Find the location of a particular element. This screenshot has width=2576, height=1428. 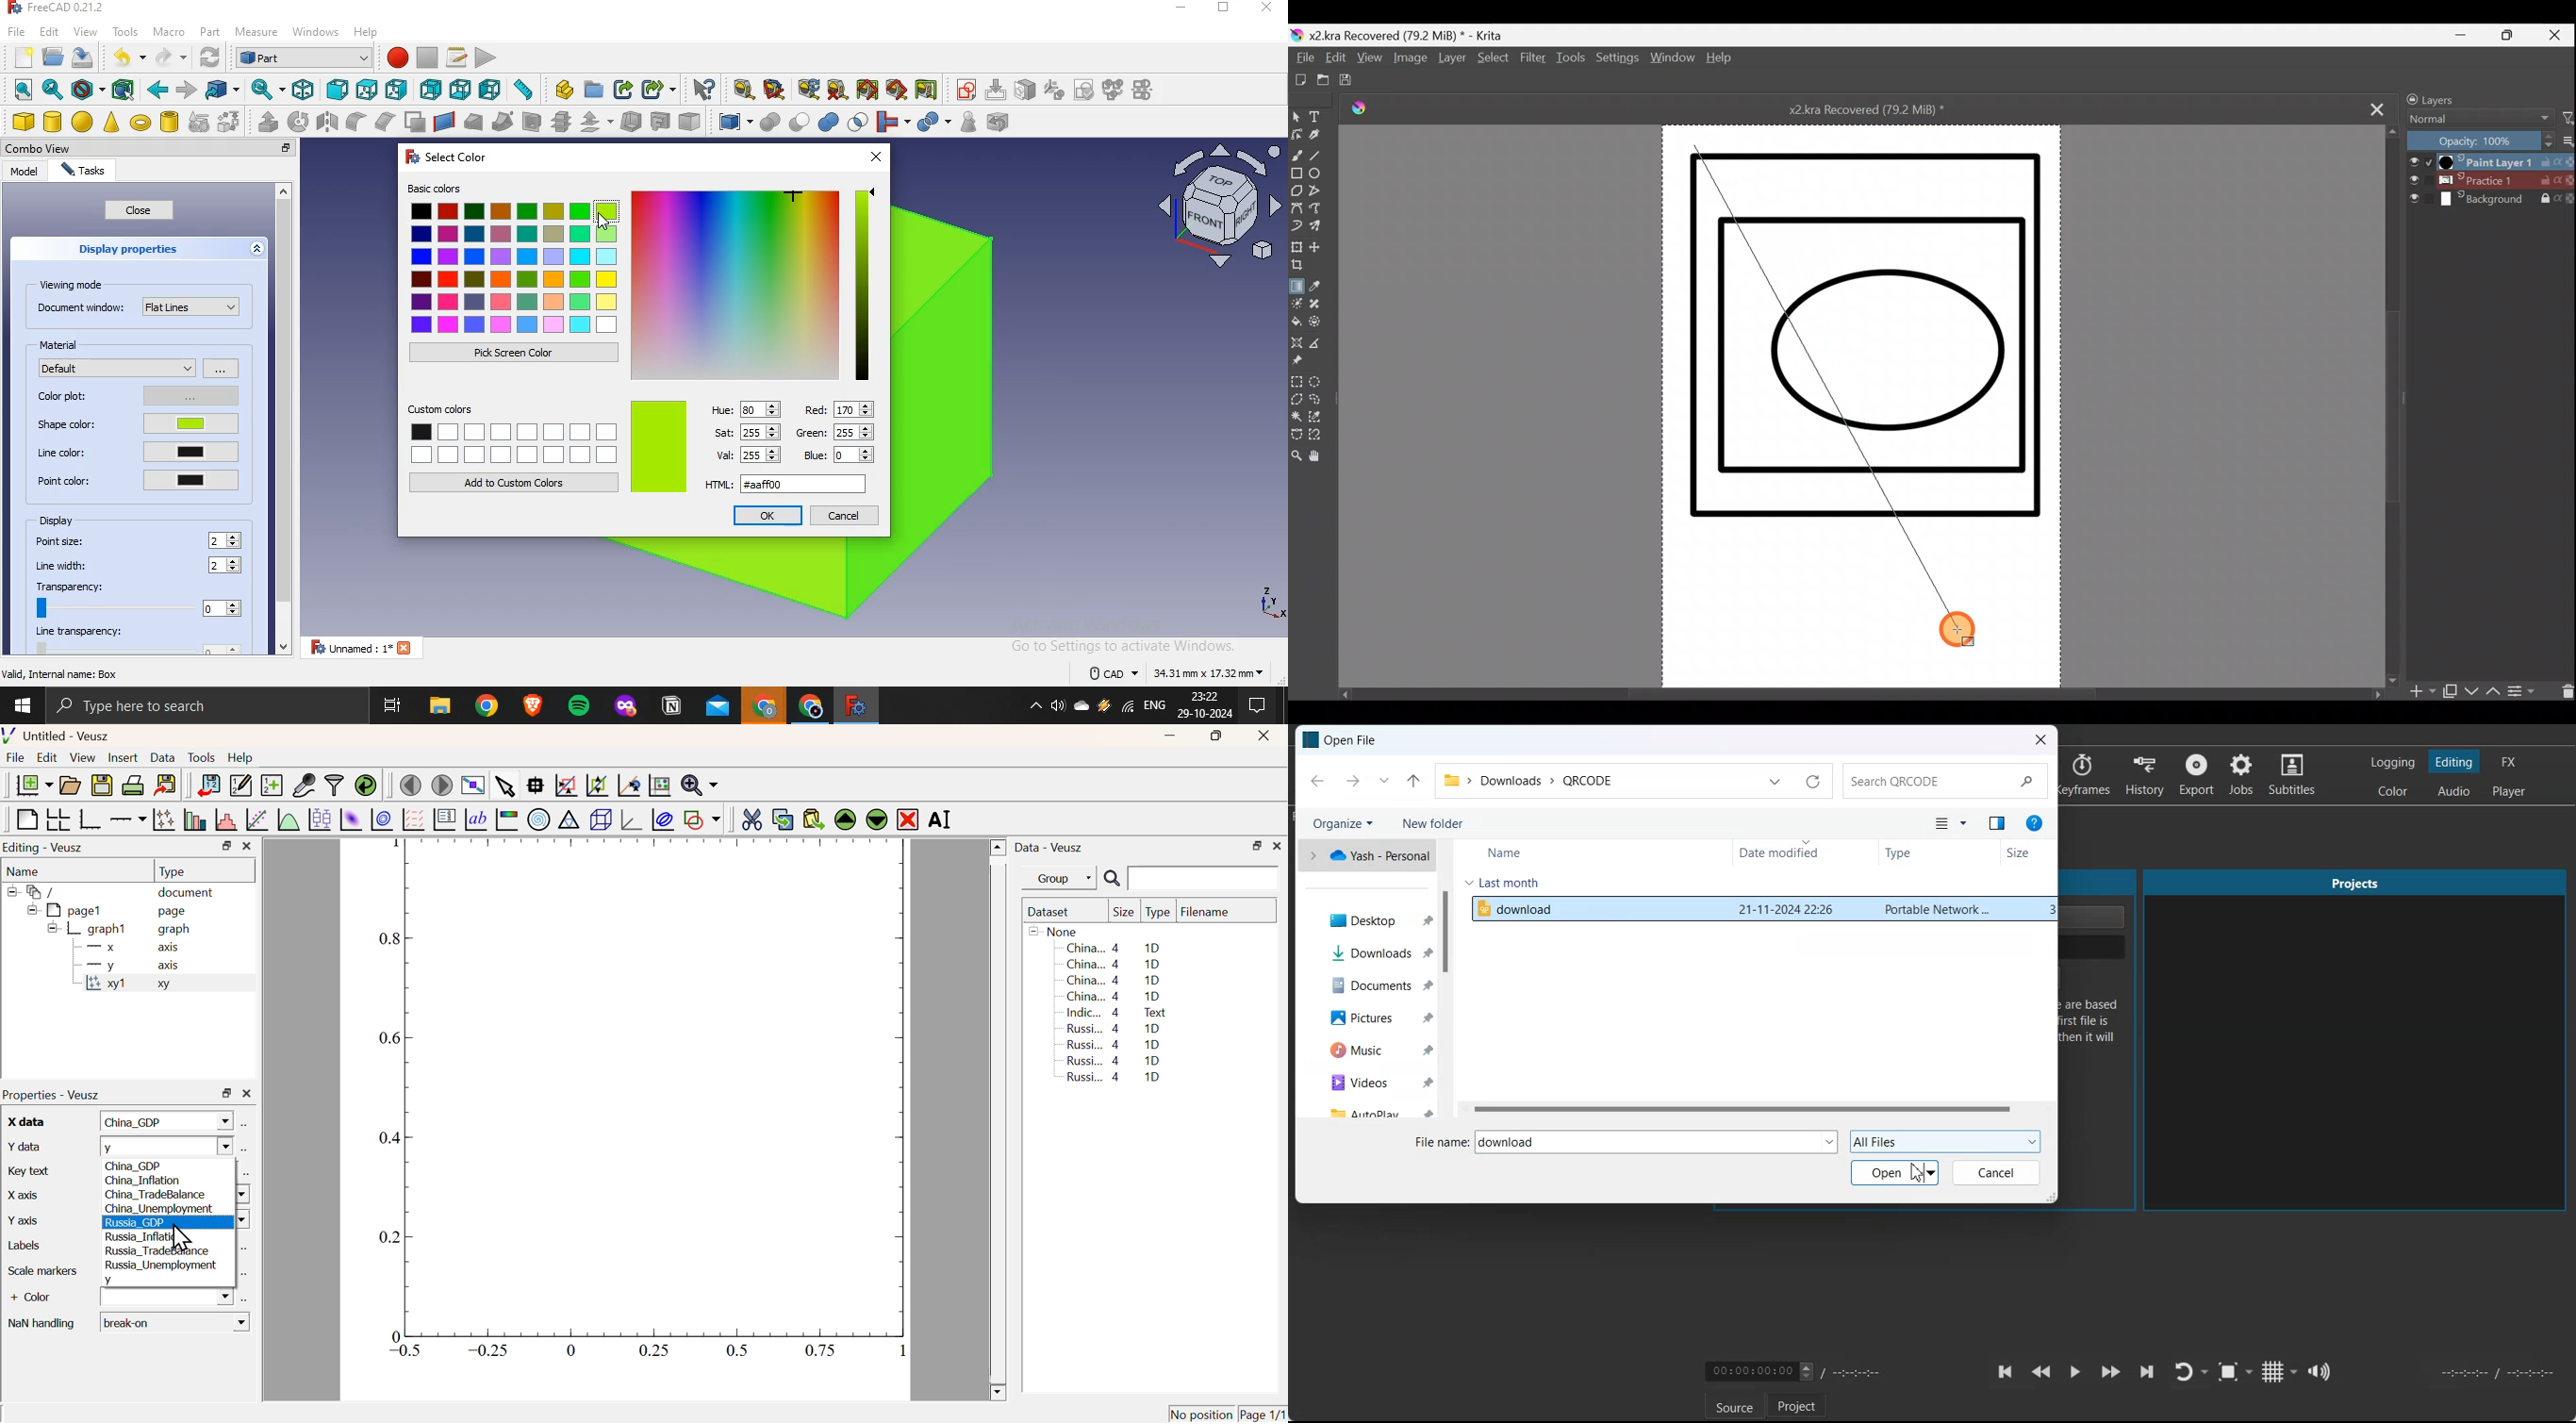

measure angular is located at coordinates (775, 90).